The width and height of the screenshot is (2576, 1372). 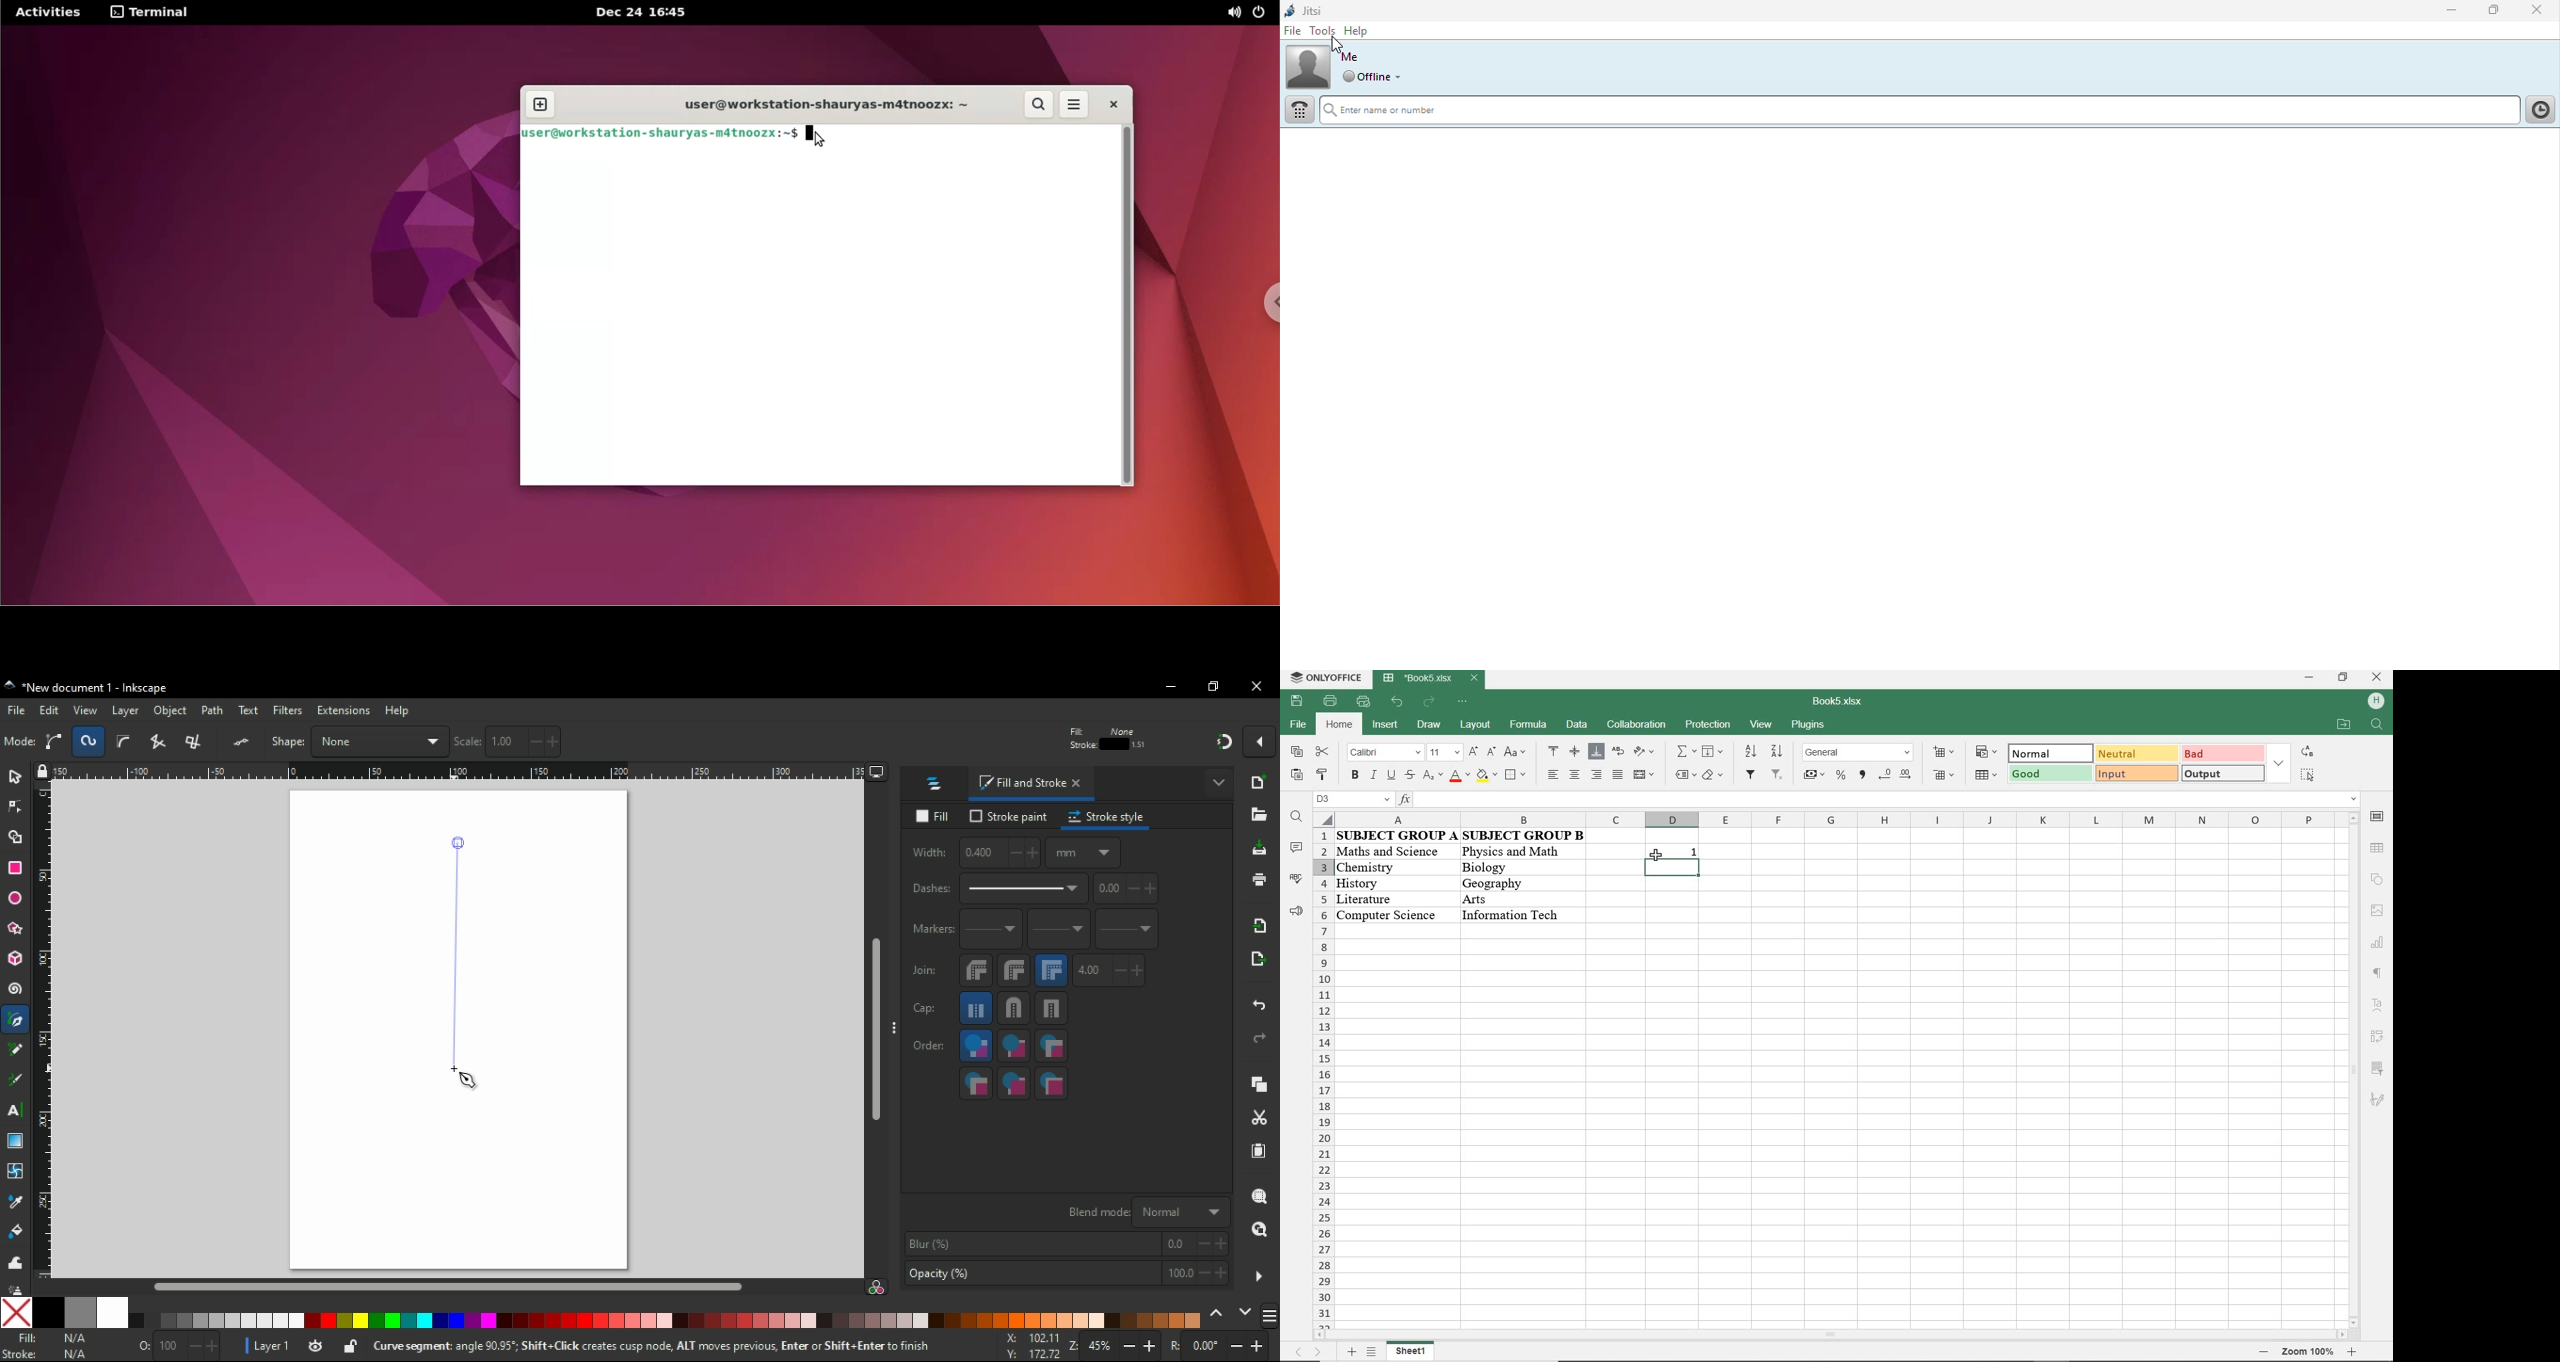 What do you see at coordinates (17, 1021) in the screenshot?
I see `pen tool` at bounding box center [17, 1021].